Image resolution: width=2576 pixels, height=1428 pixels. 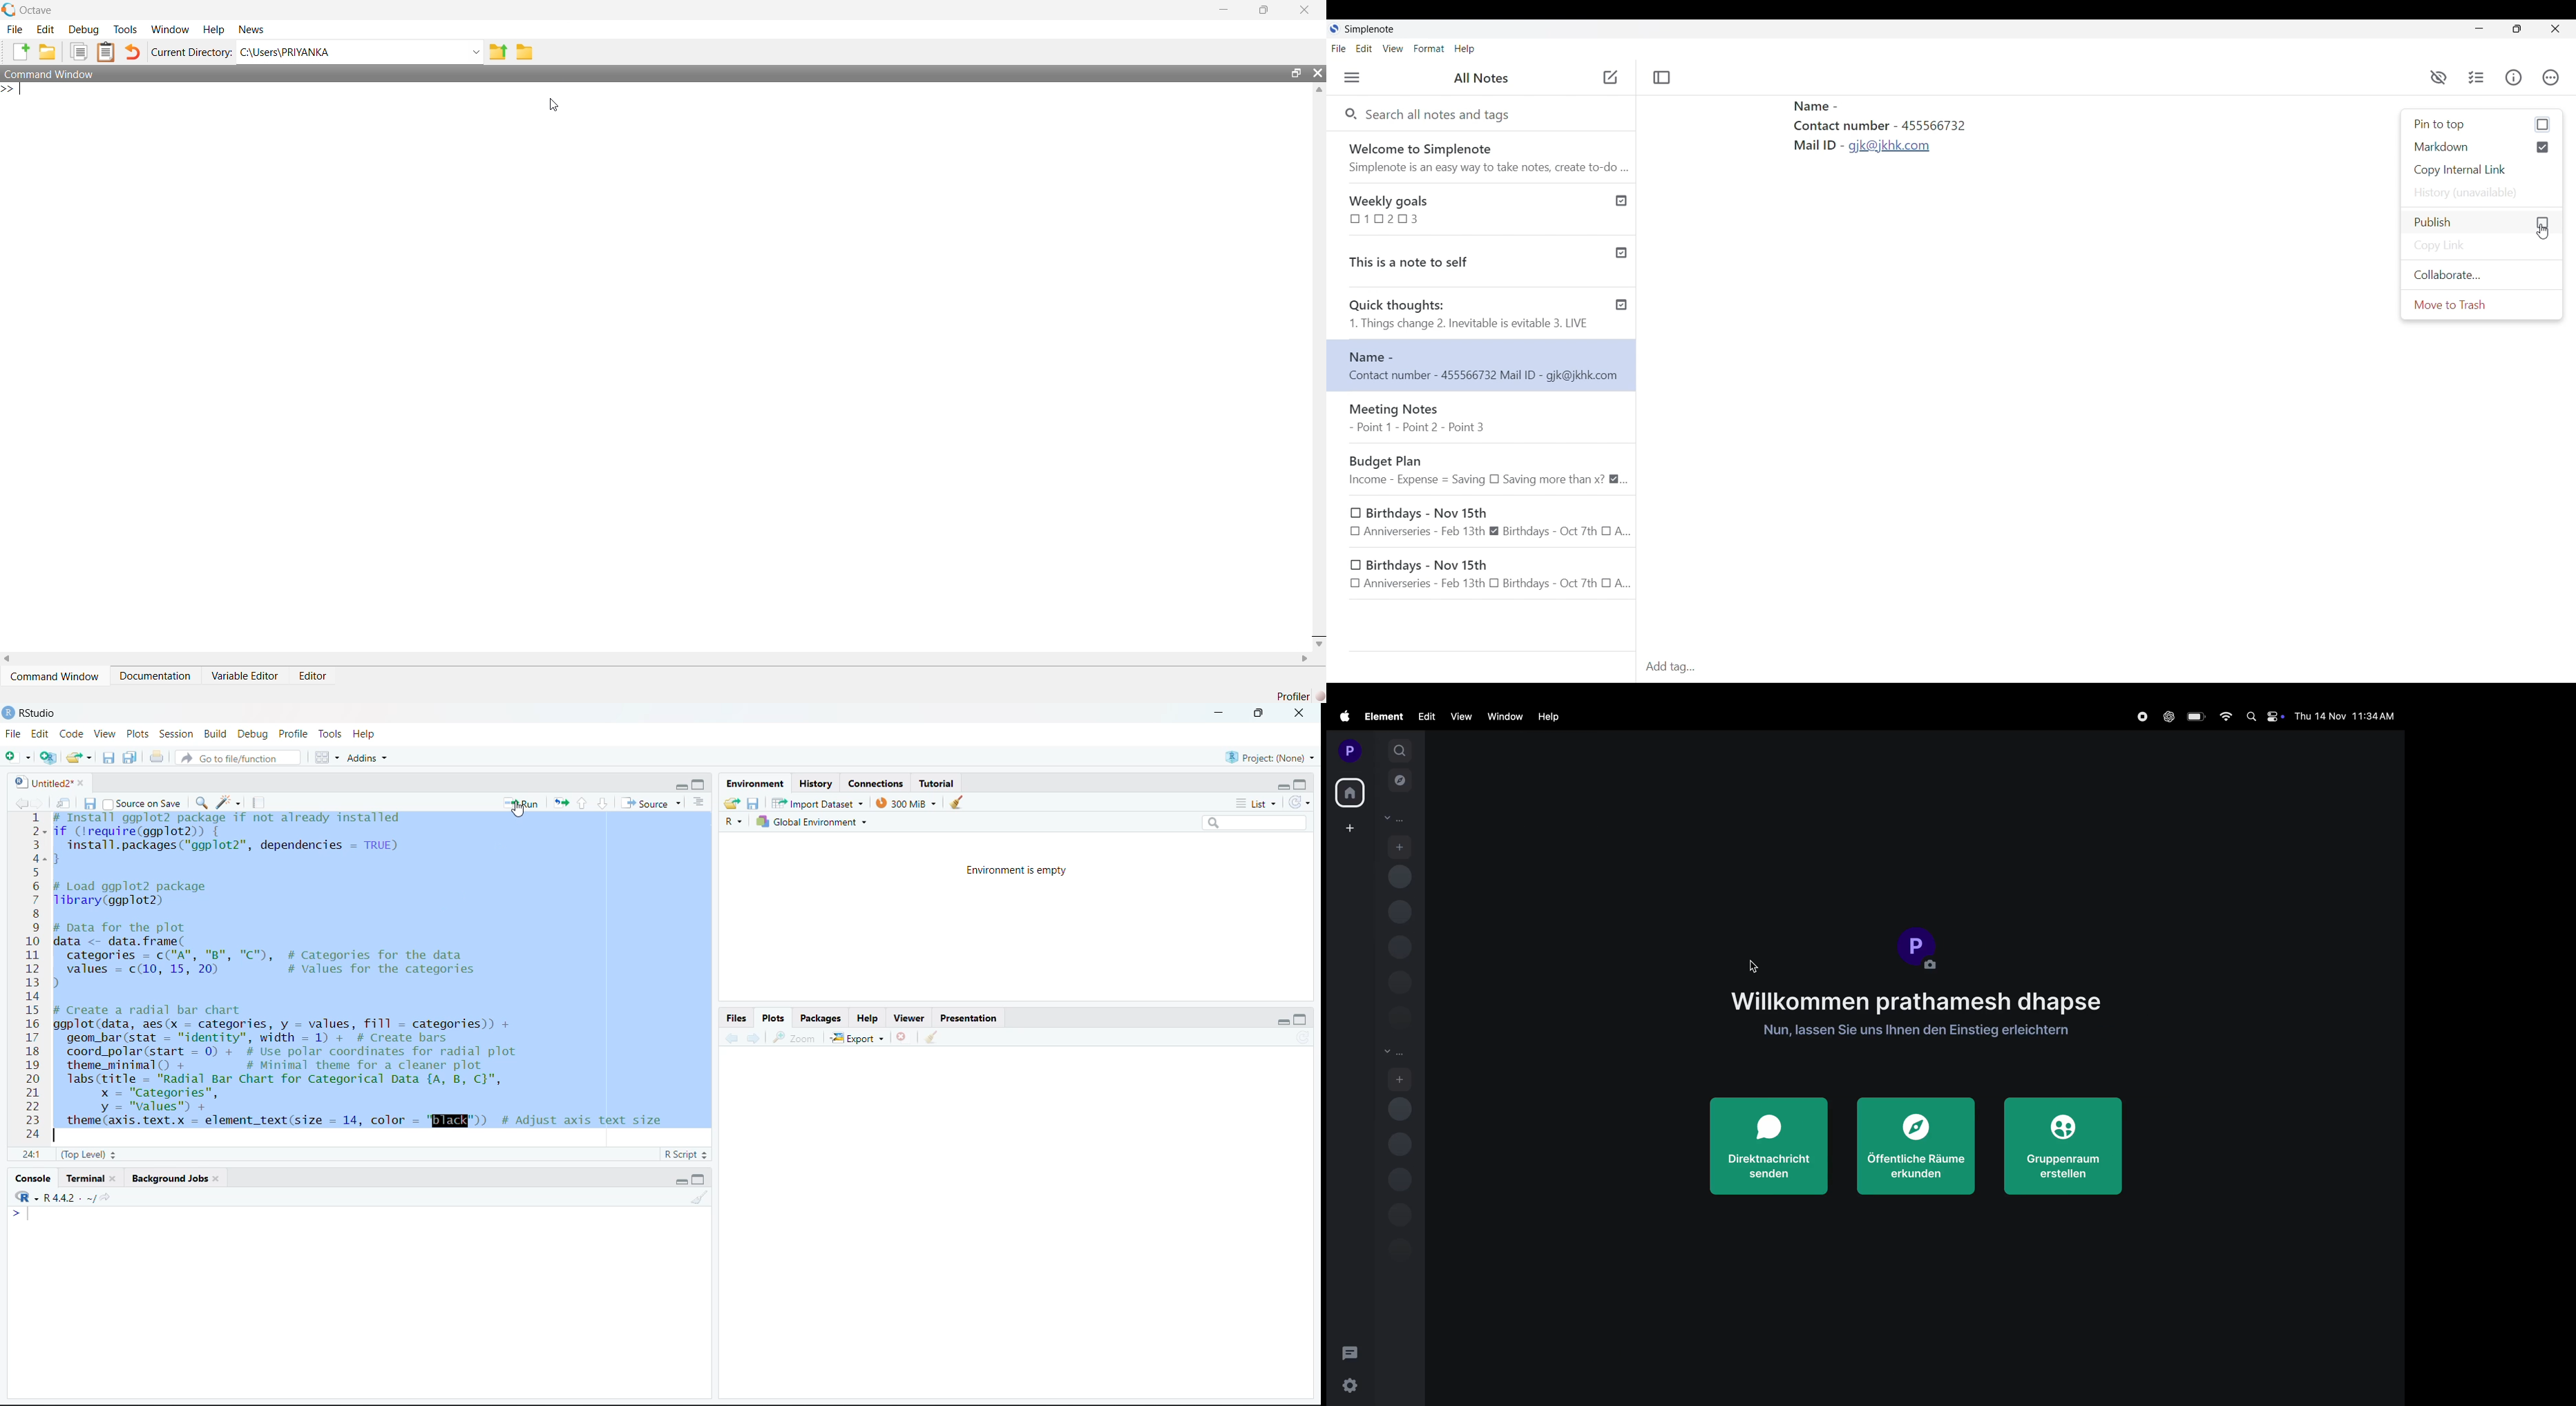 What do you see at coordinates (2167, 717) in the screenshot?
I see `chatgpt` at bounding box center [2167, 717].